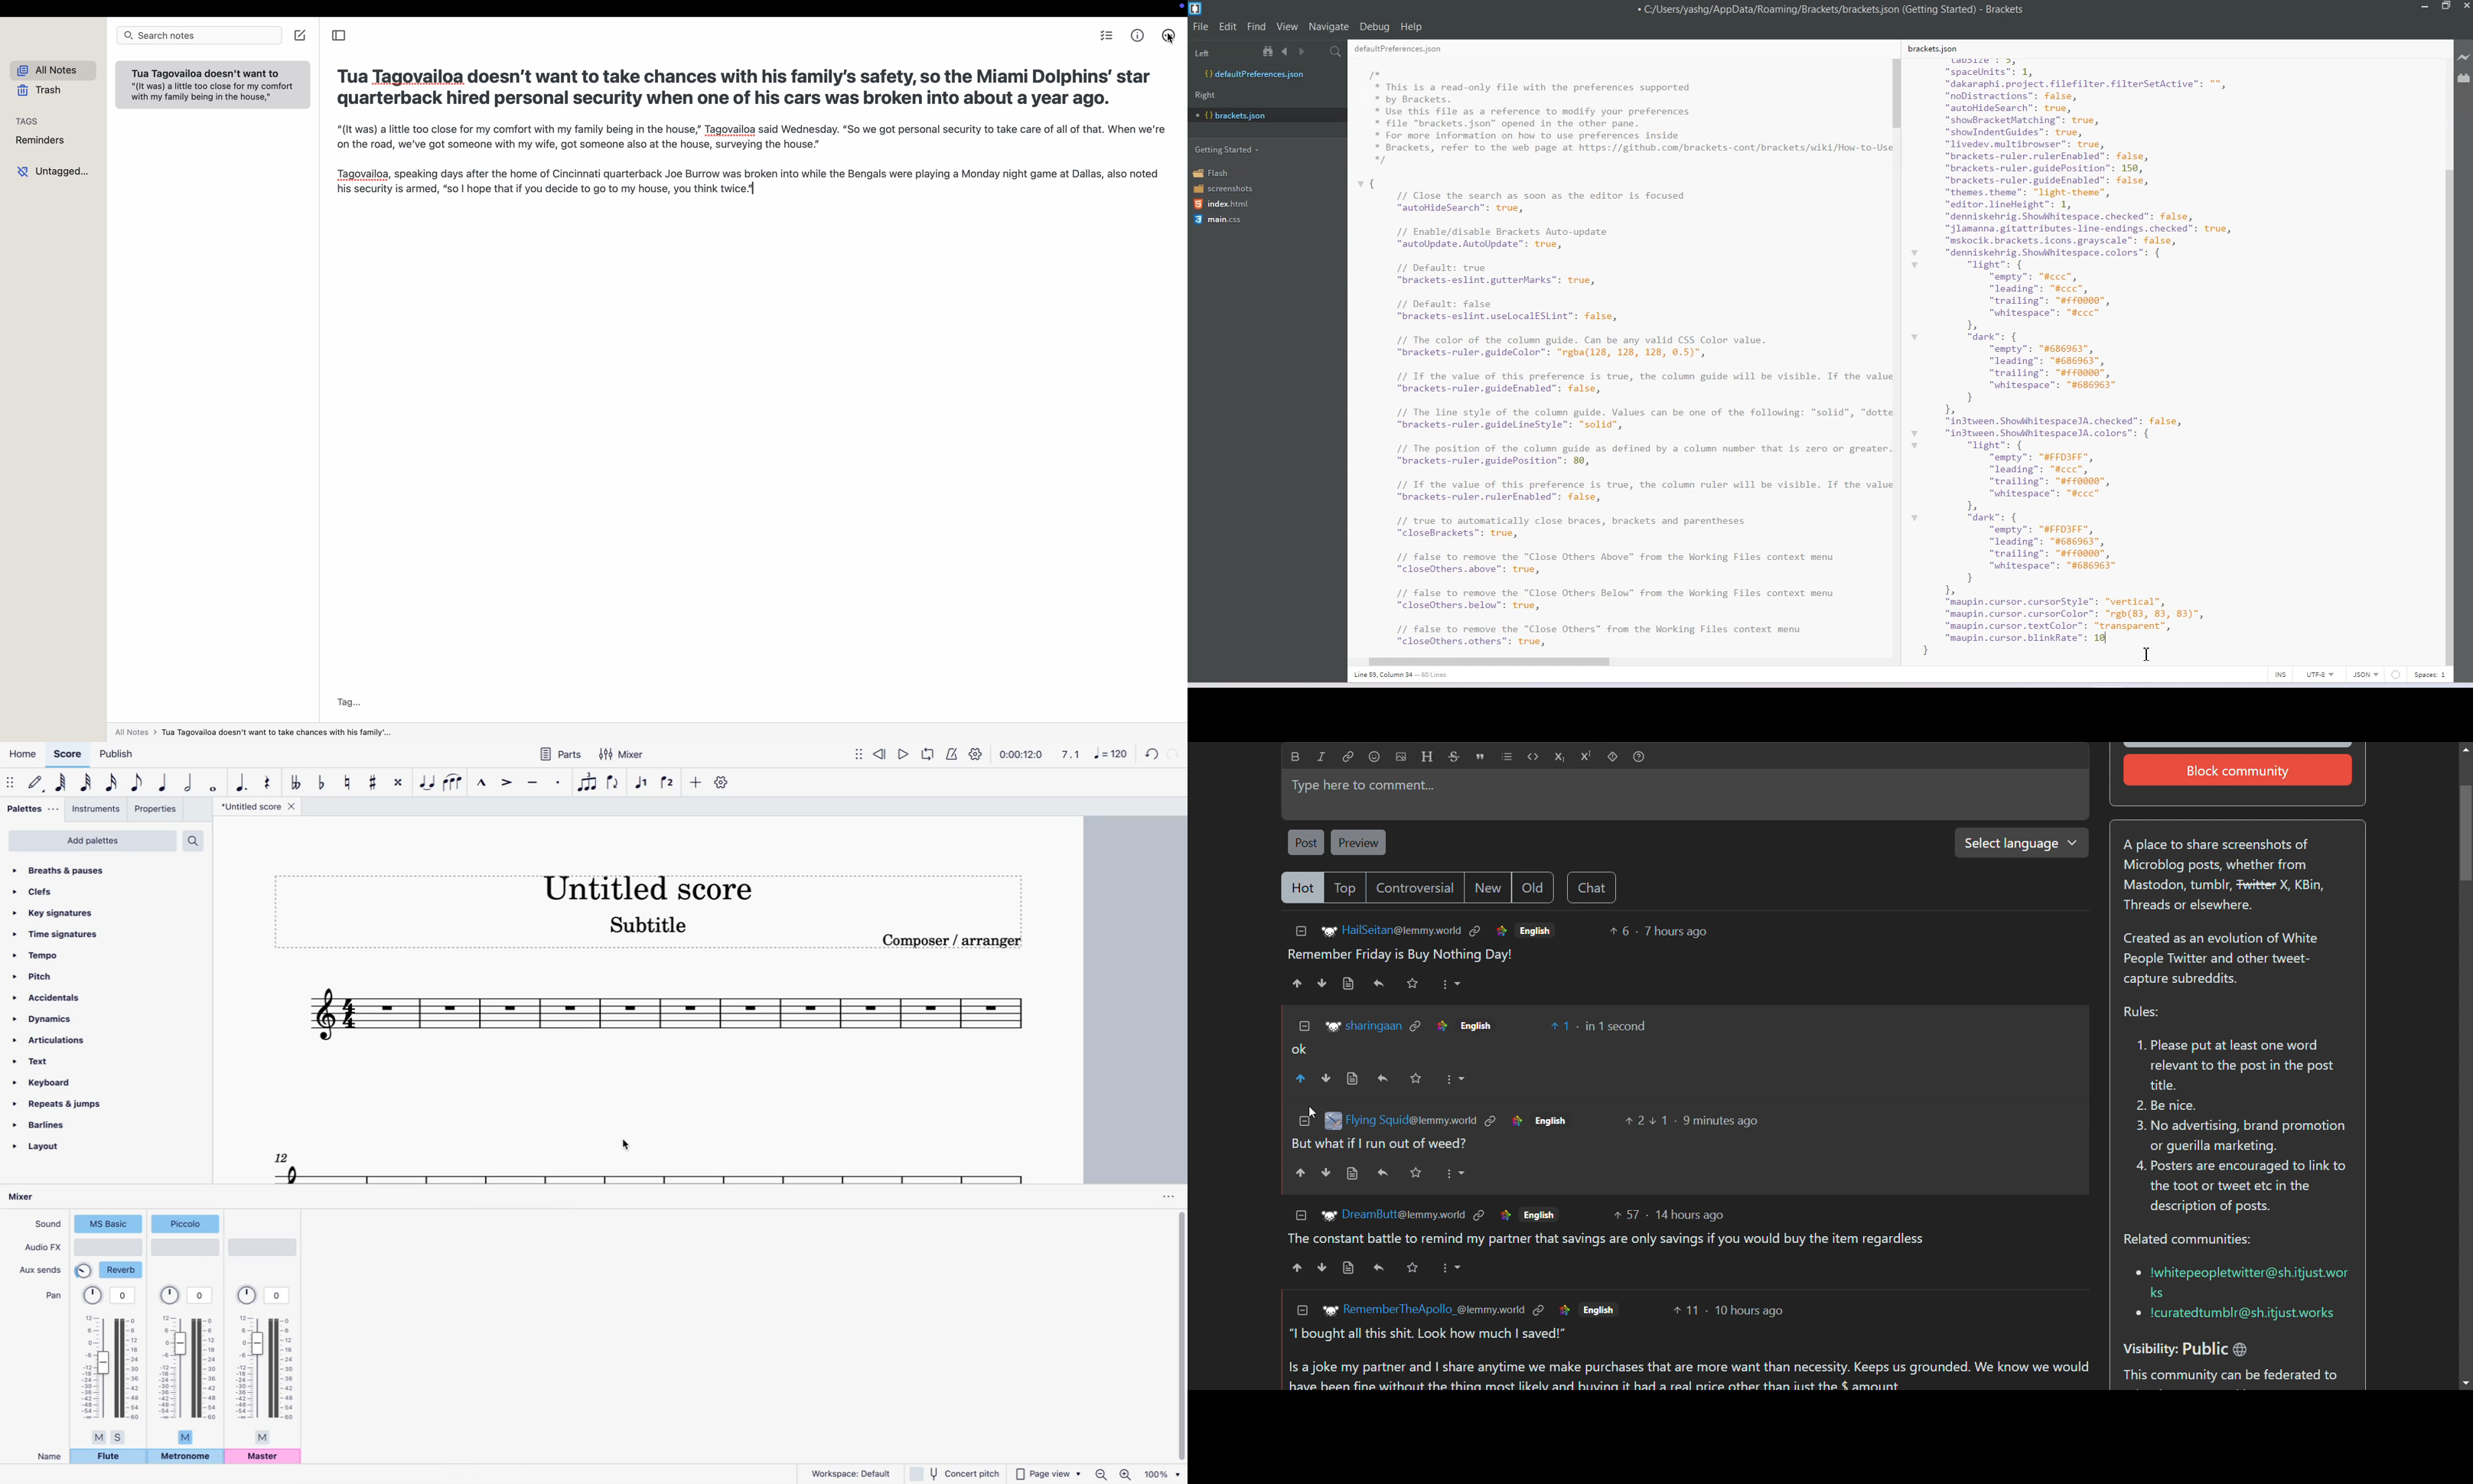  I want to click on language, so click(1551, 1124).